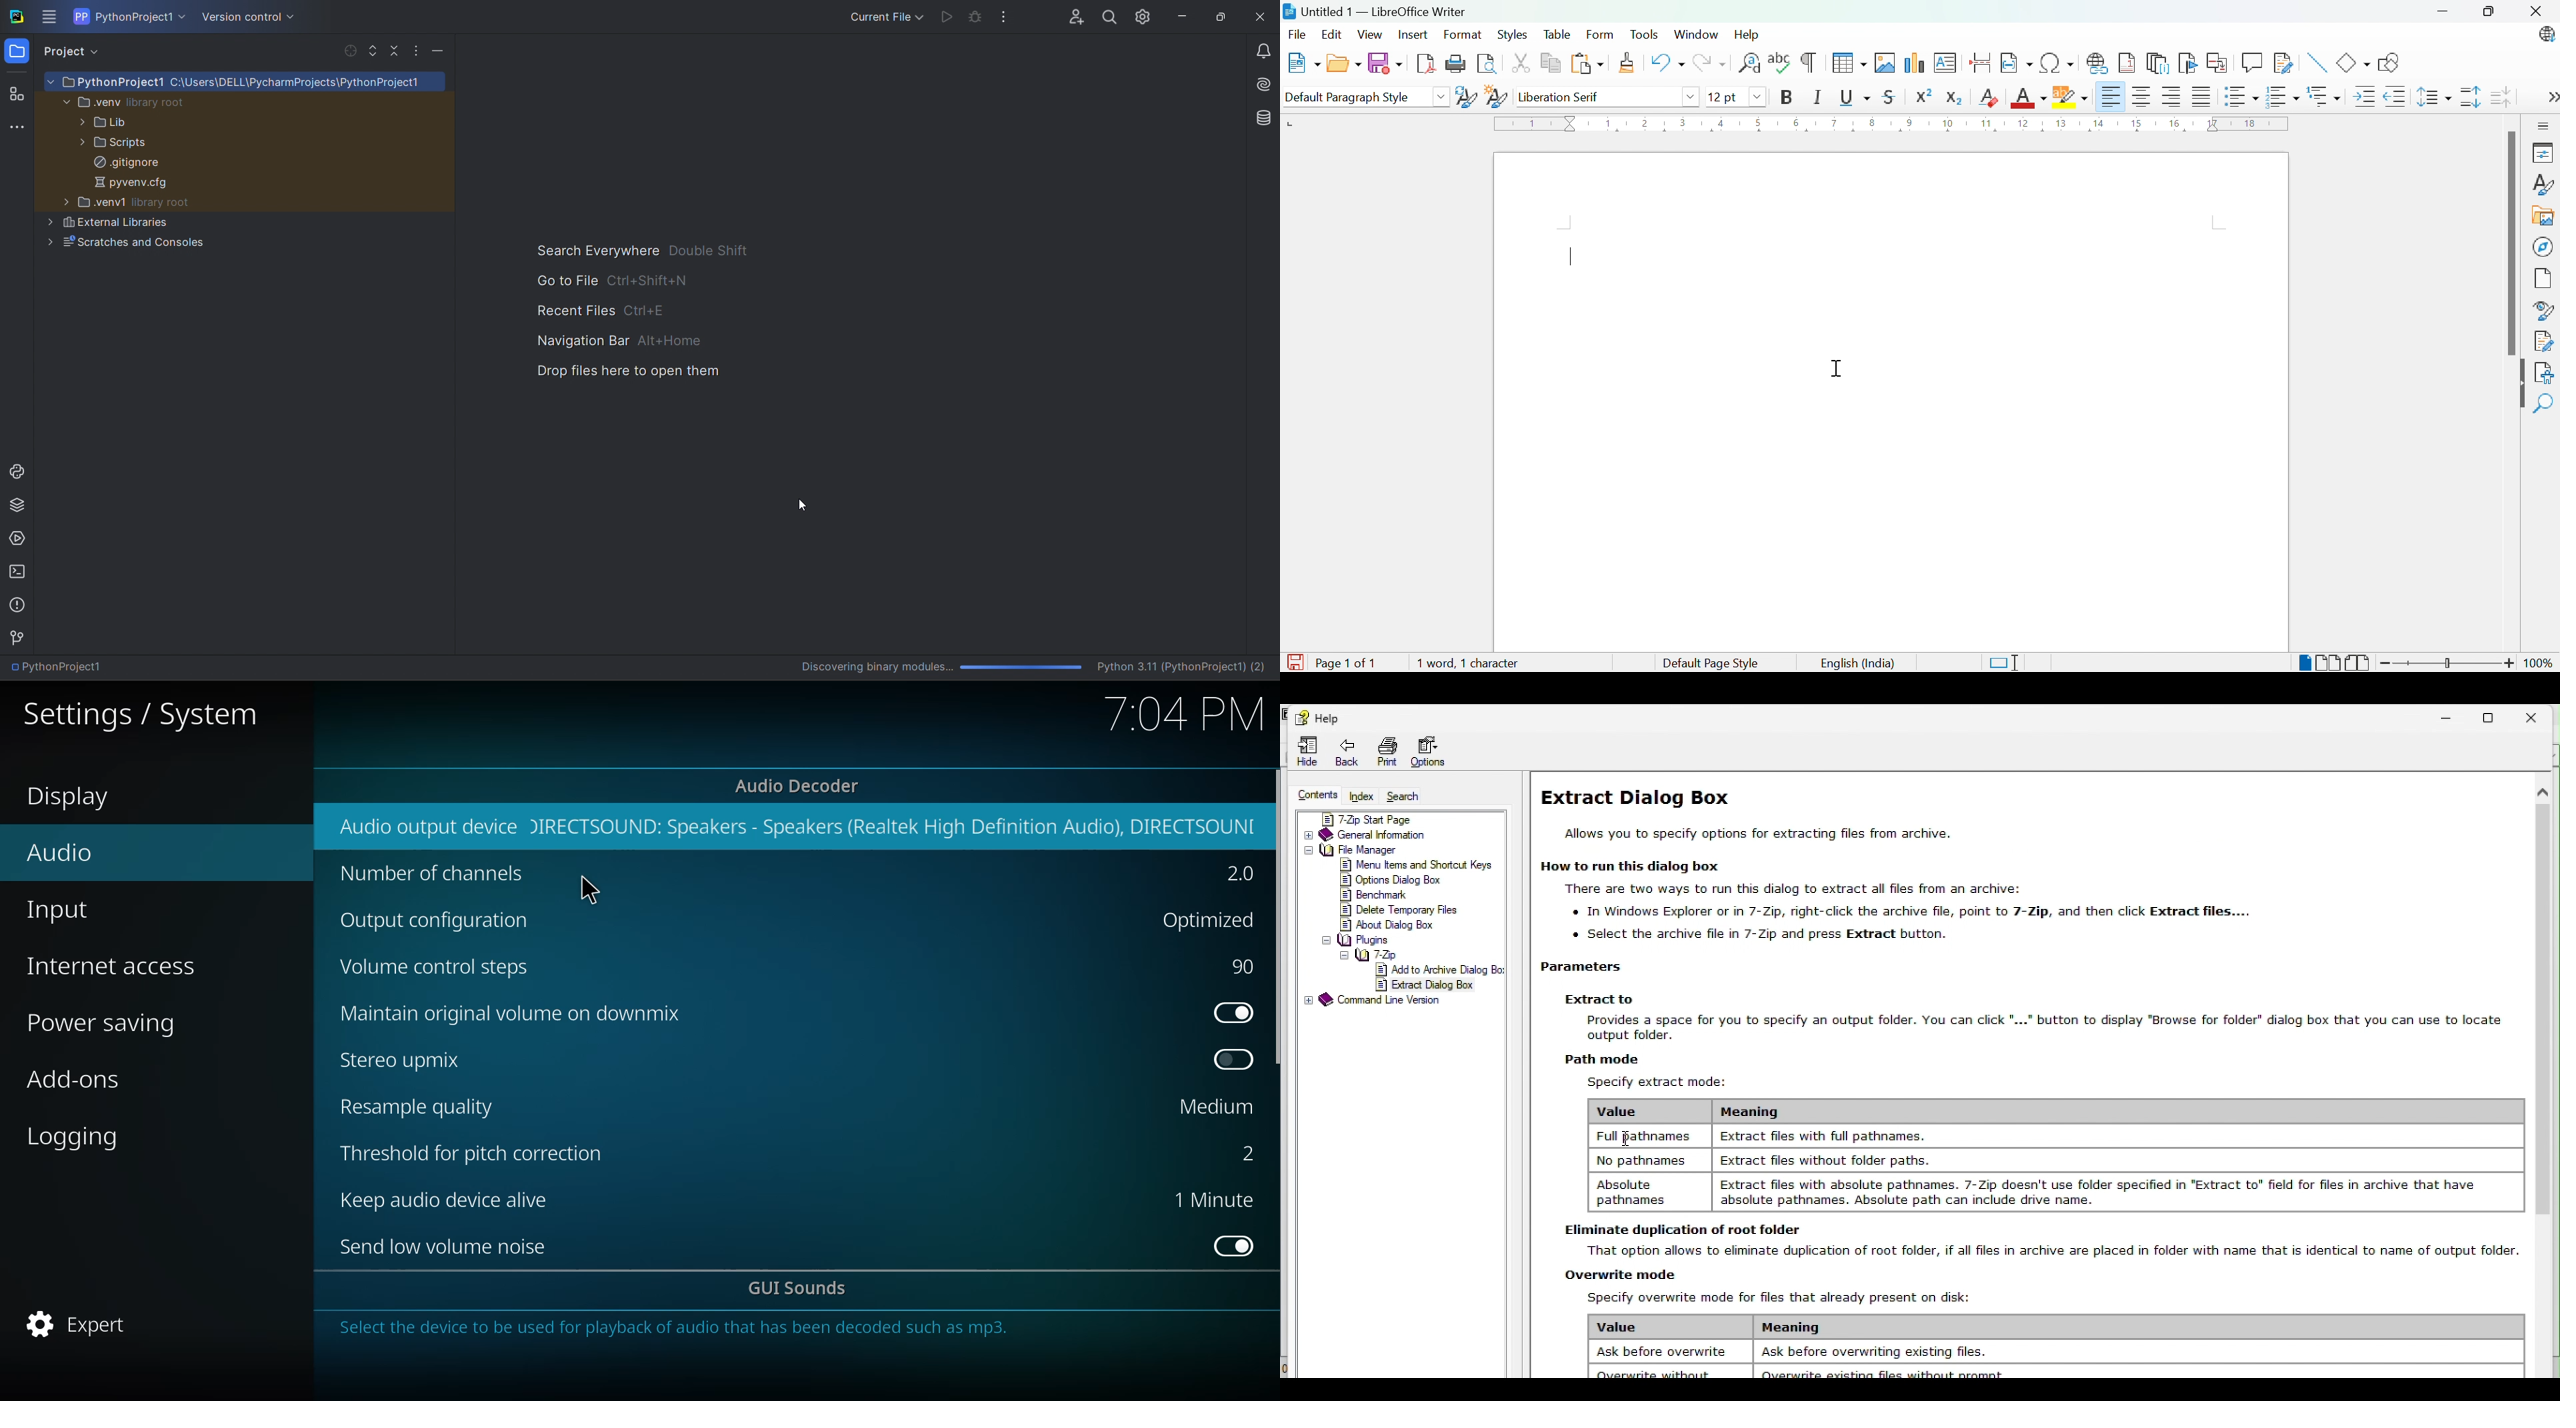 The height and width of the screenshot is (1428, 2576). What do you see at coordinates (424, 826) in the screenshot?
I see `audio output device` at bounding box center [424, 826].